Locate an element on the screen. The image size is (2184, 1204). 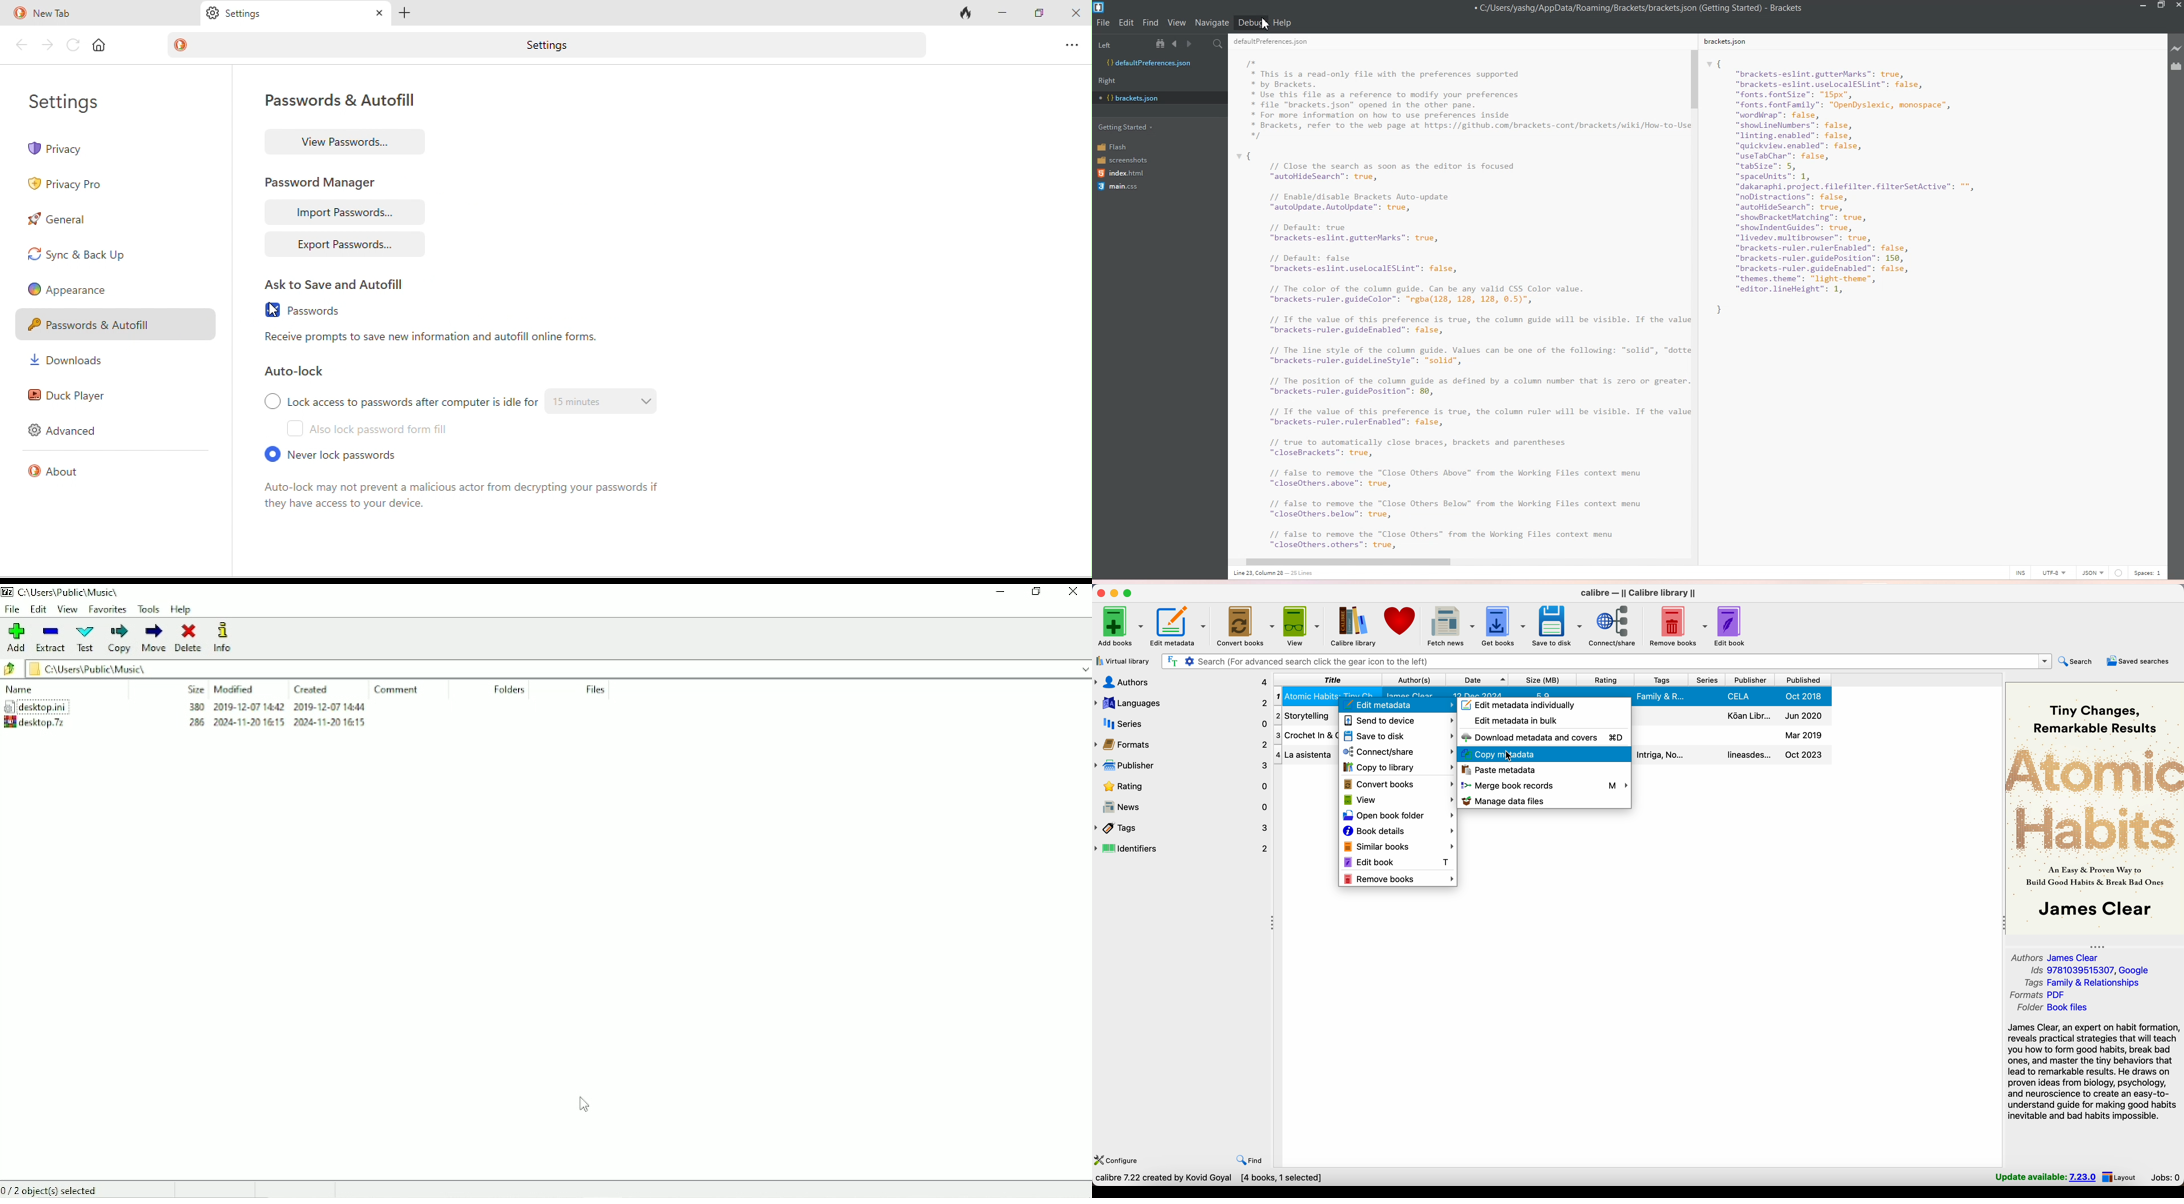
rating is located at coordinates (1606, 679).